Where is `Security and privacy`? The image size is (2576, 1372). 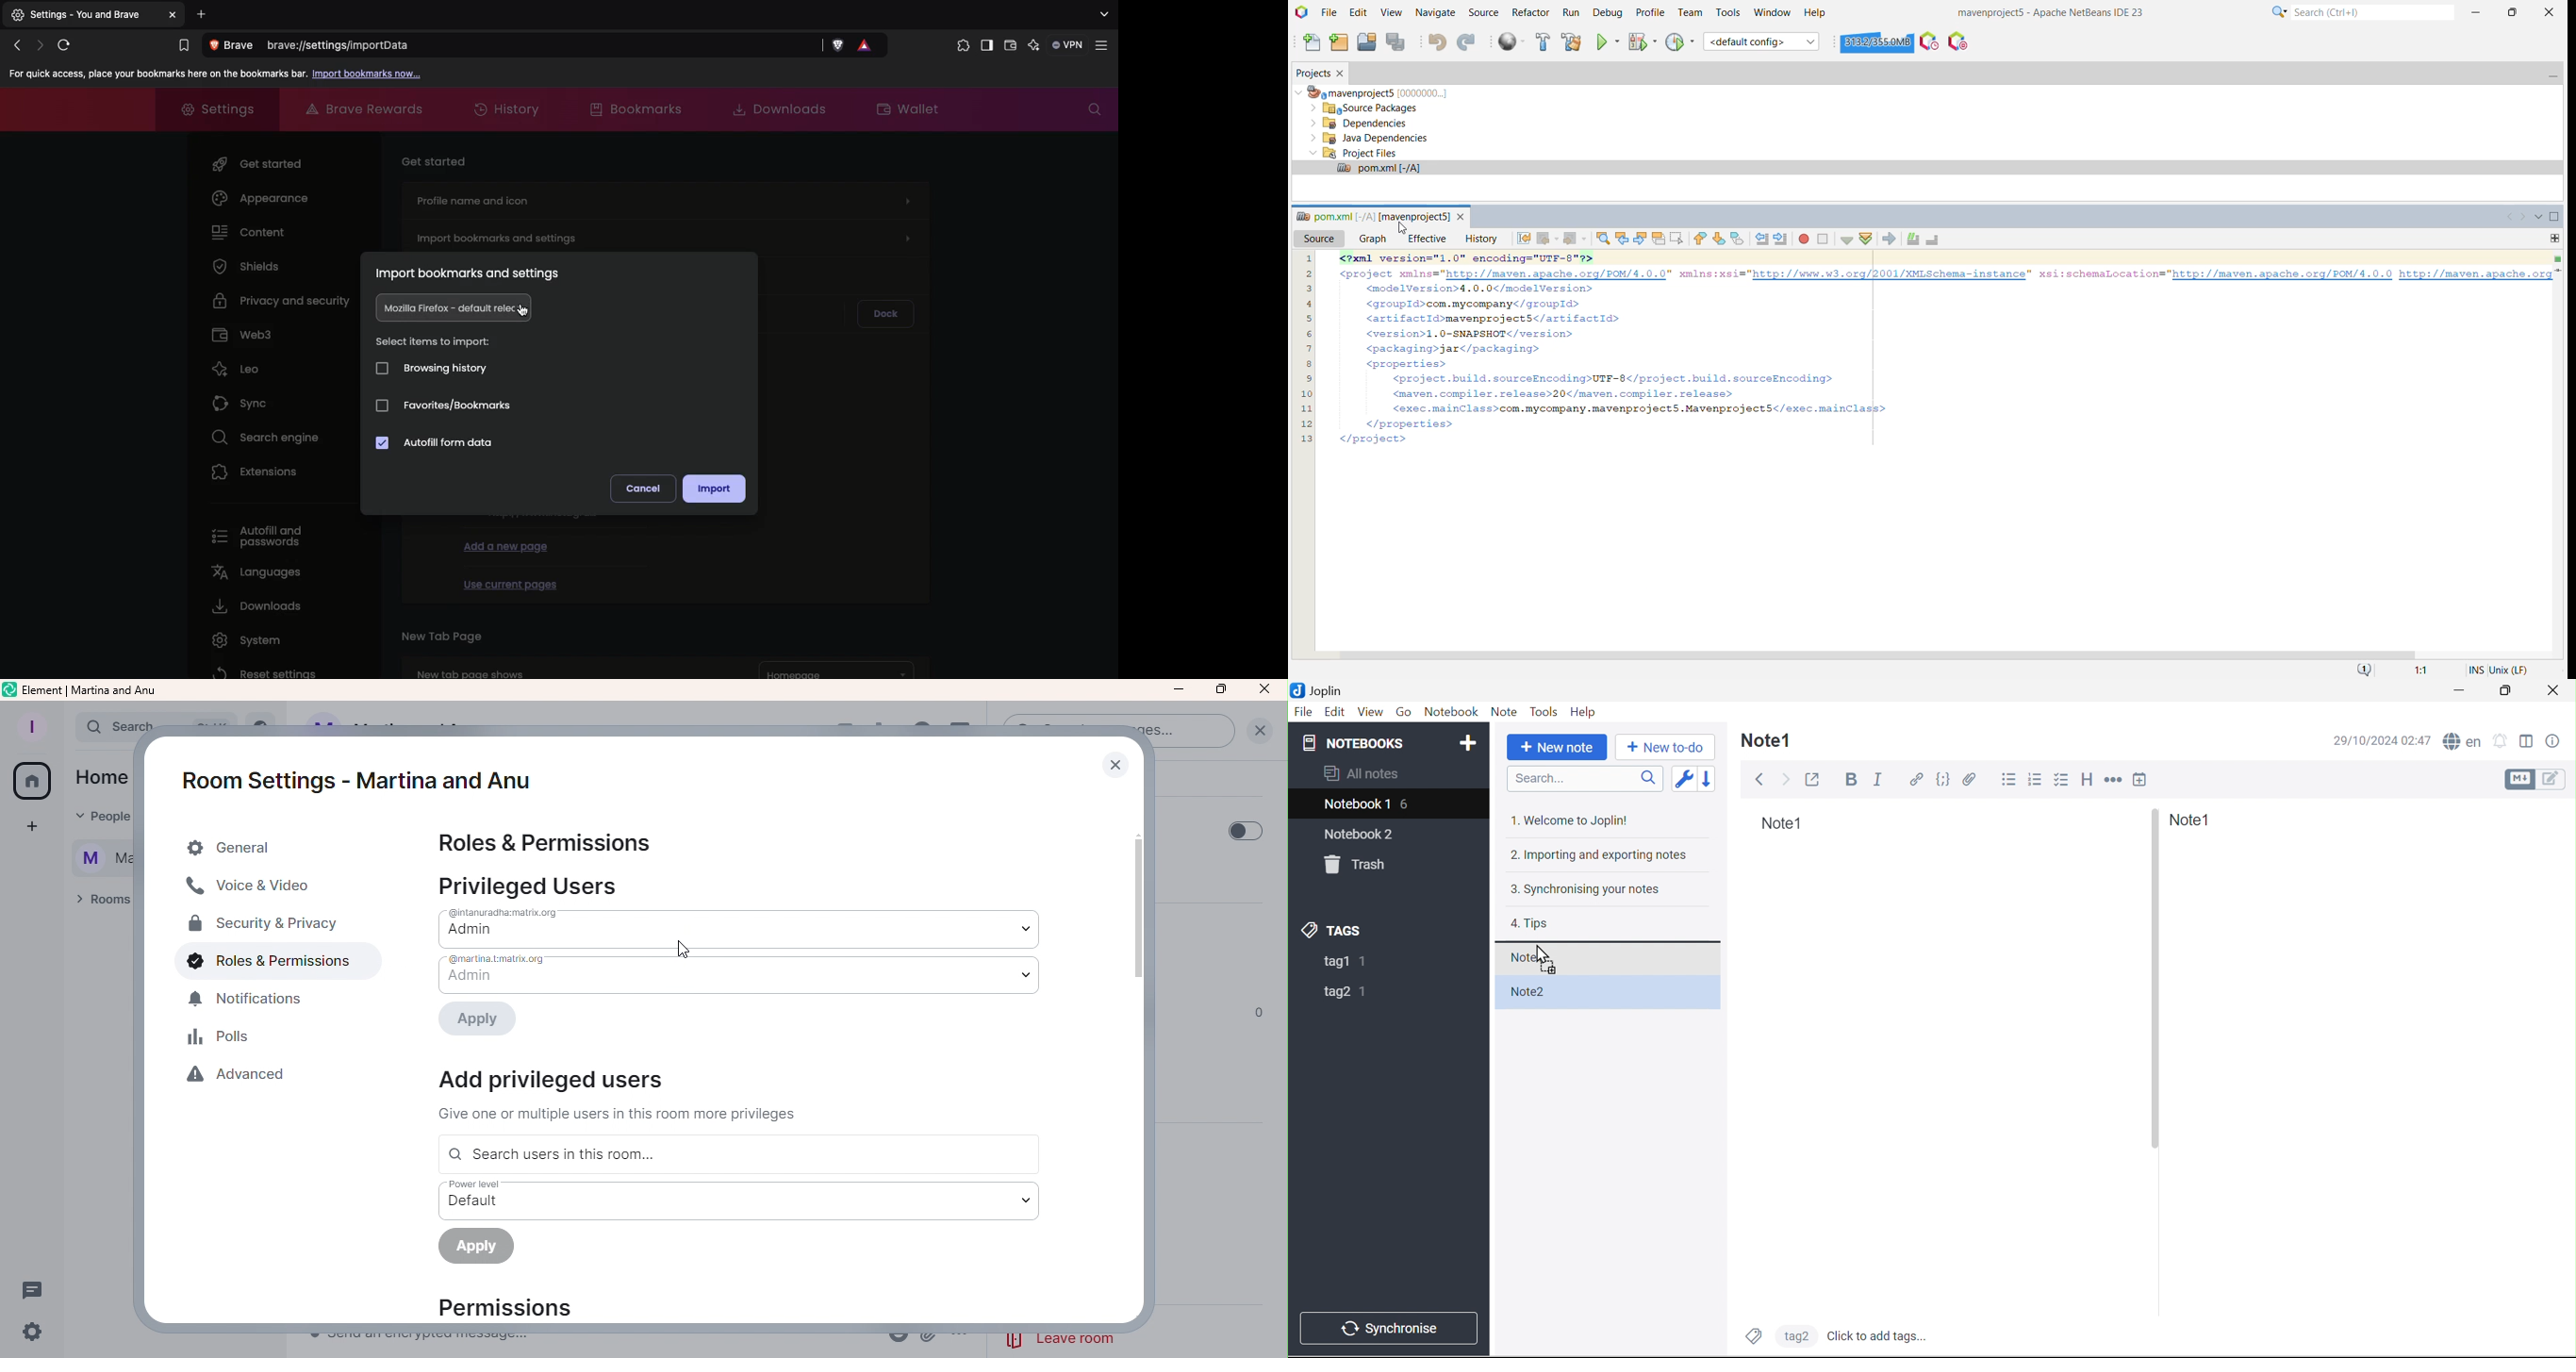
Security and privacy is located at coordinates (262, 926).